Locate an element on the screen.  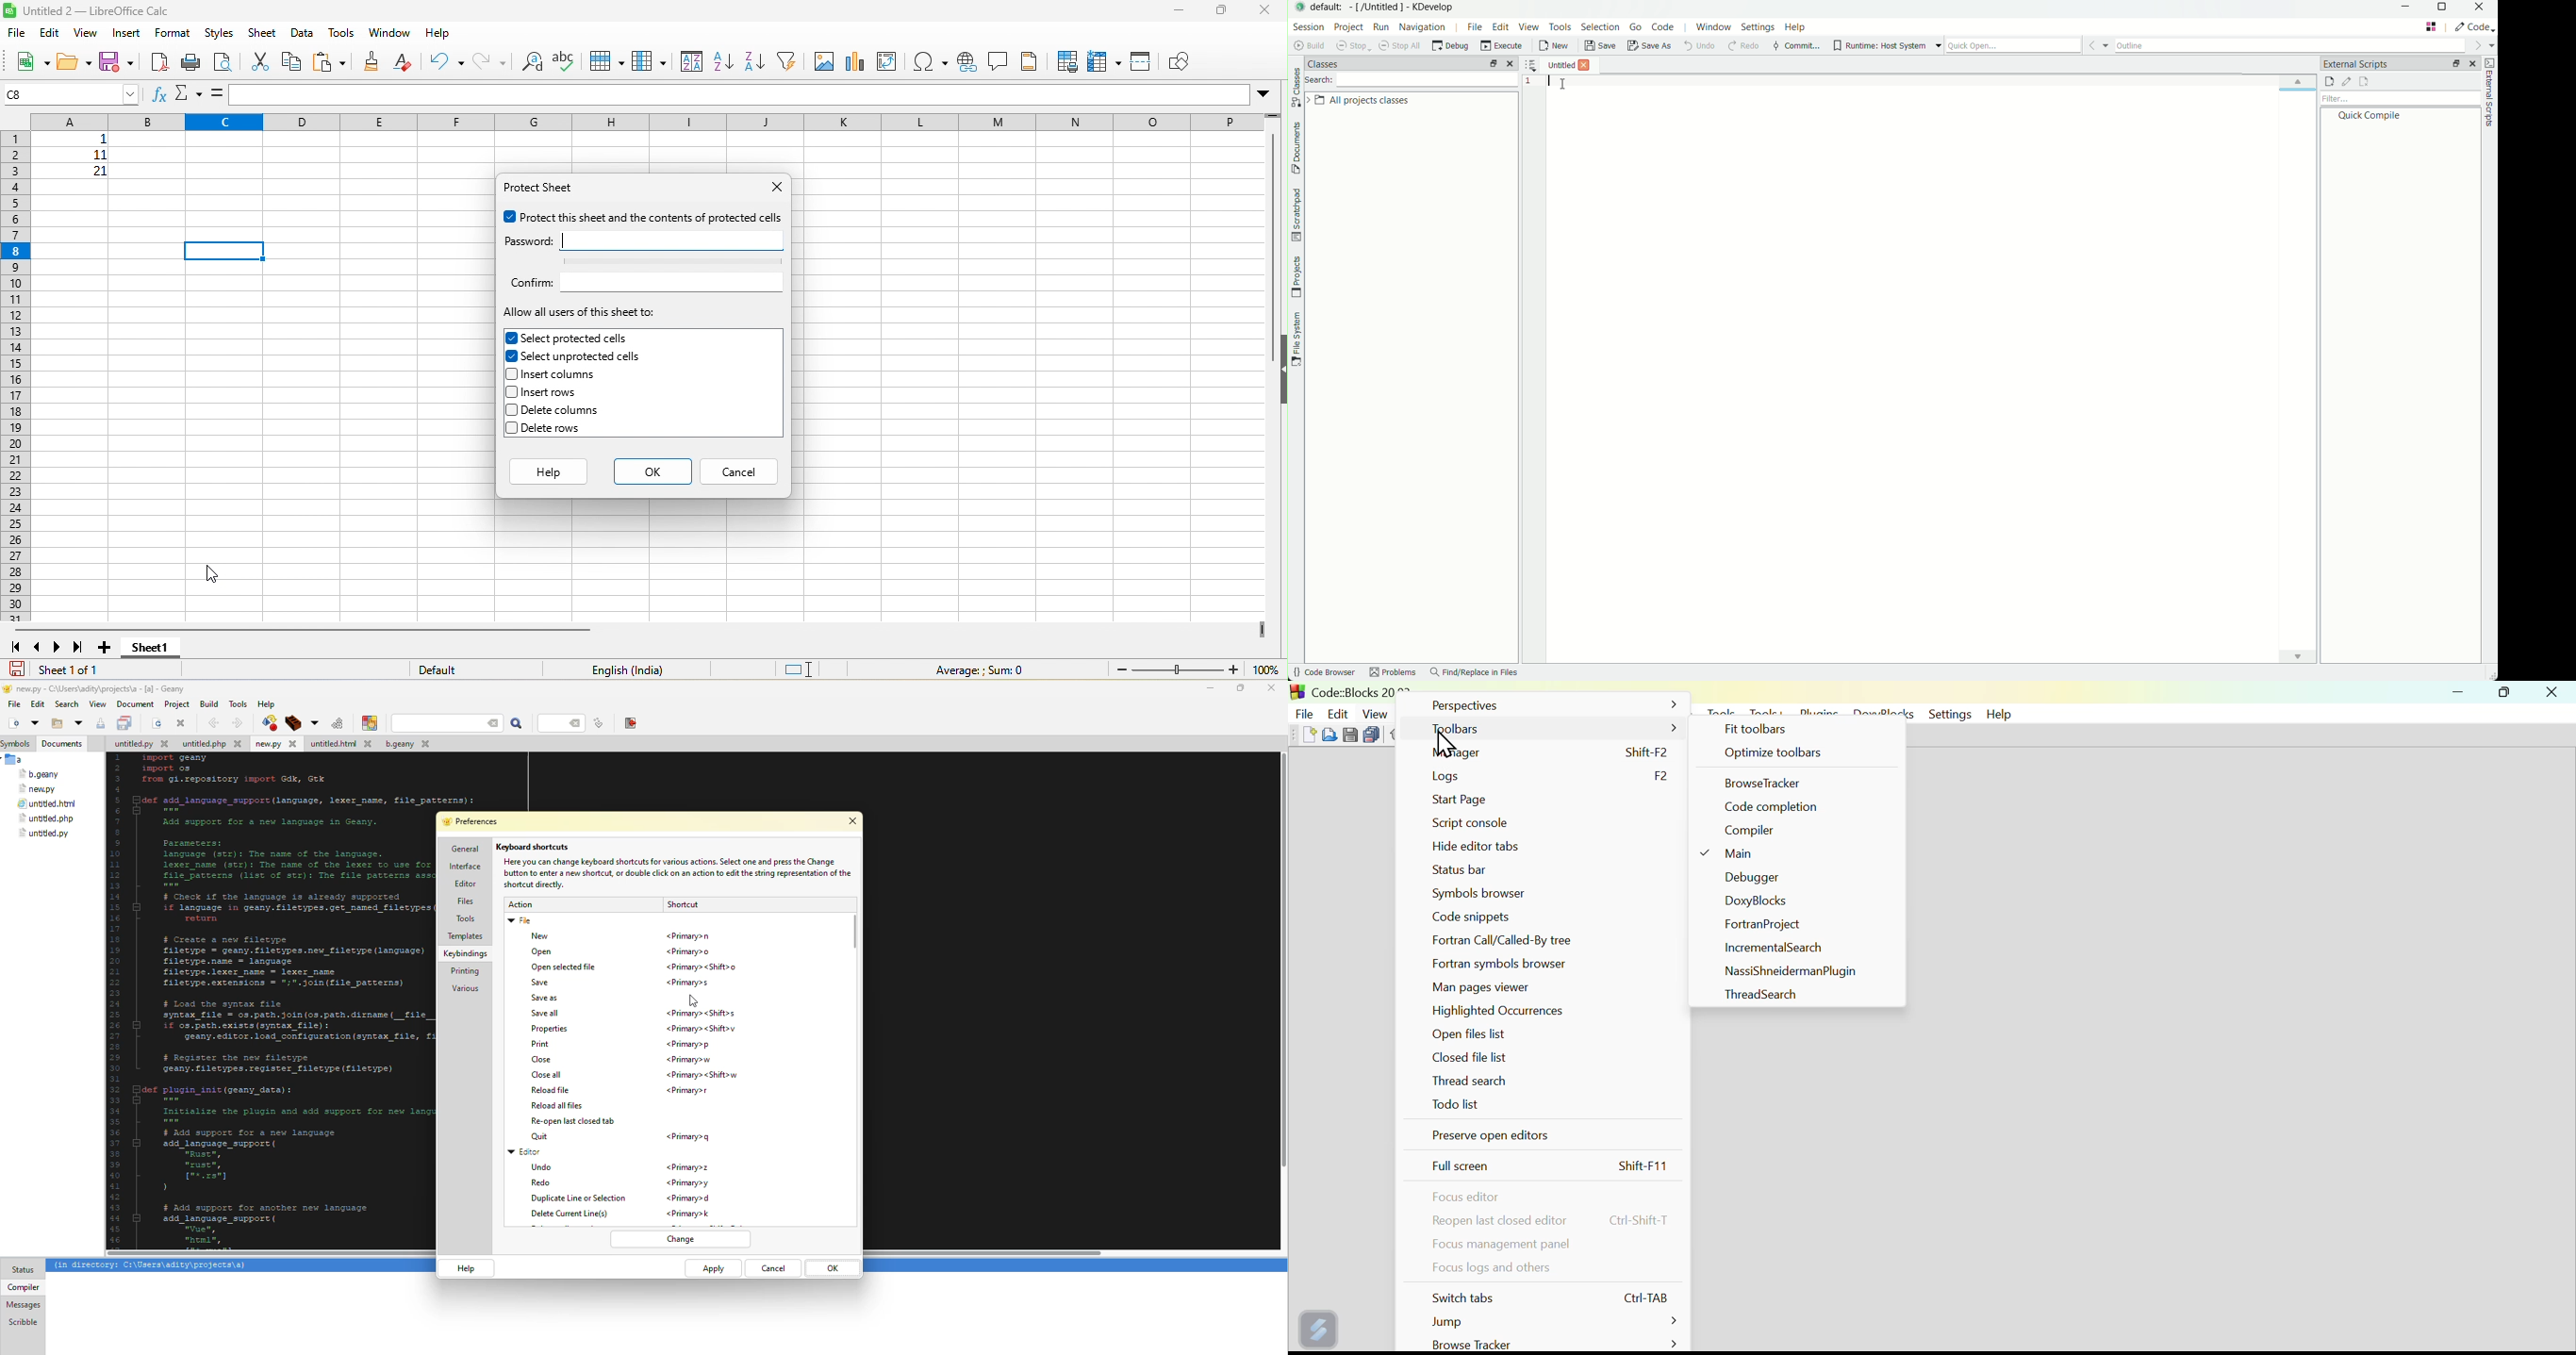
hyperlink is located at coordinates (966, 60).